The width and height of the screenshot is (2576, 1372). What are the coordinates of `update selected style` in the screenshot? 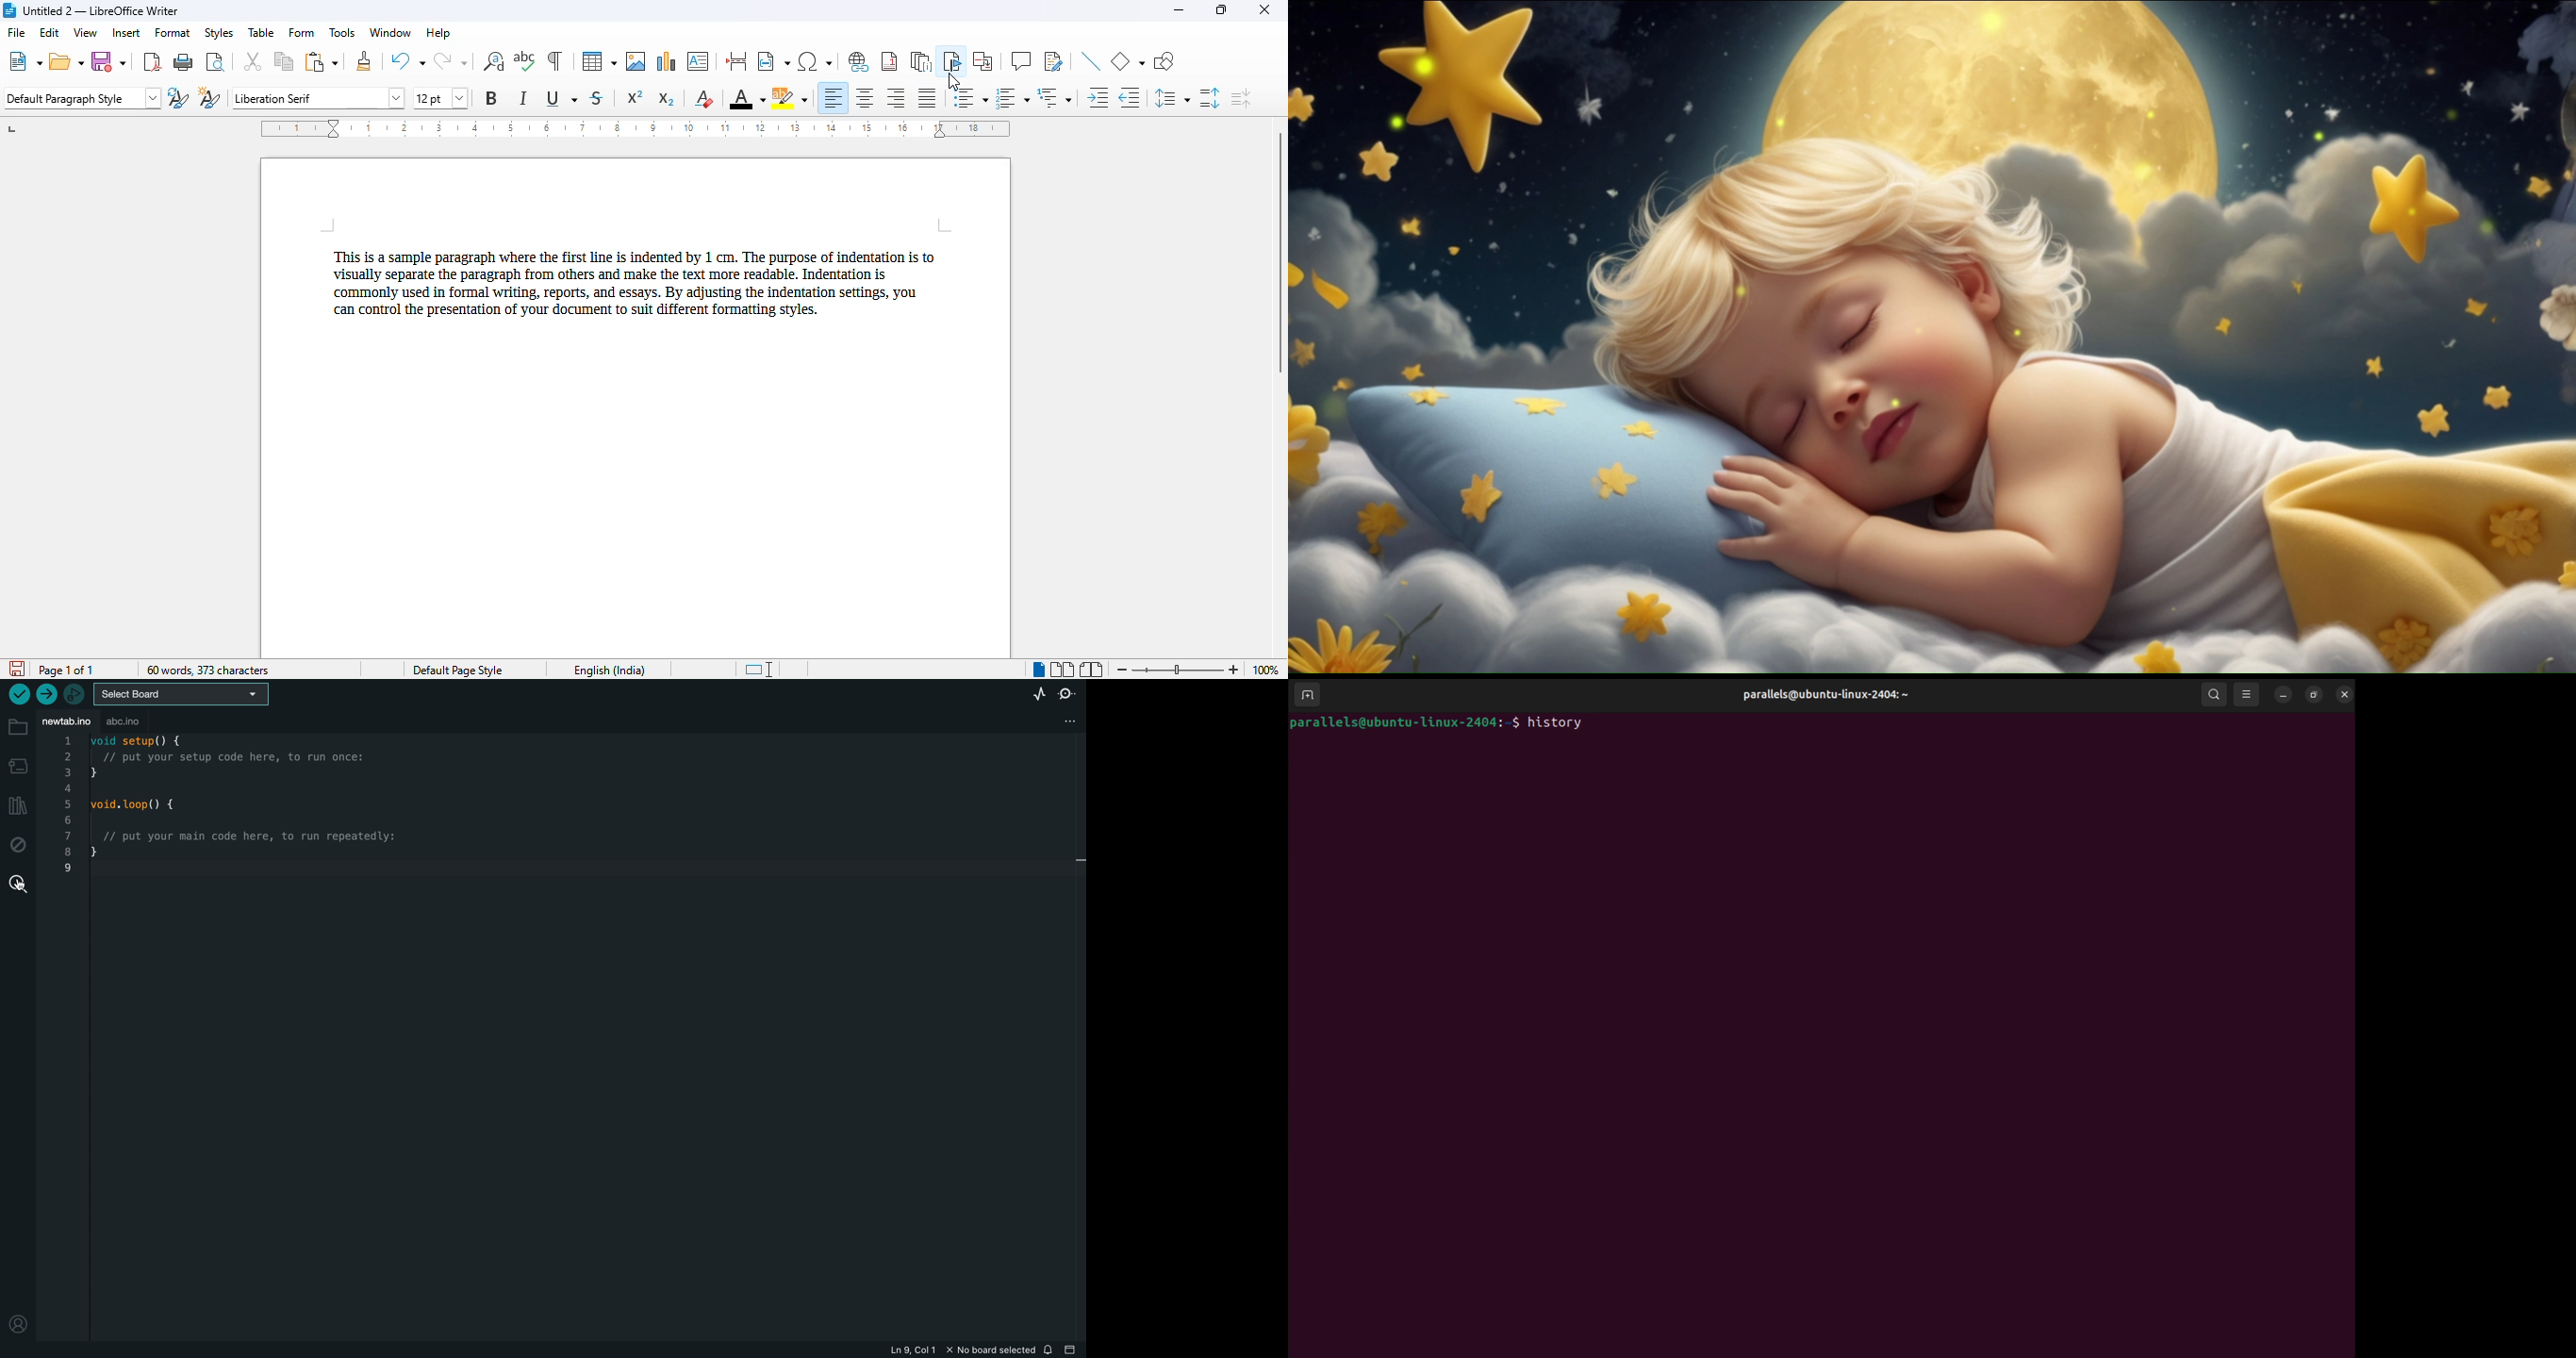 It's located at (178, 97).